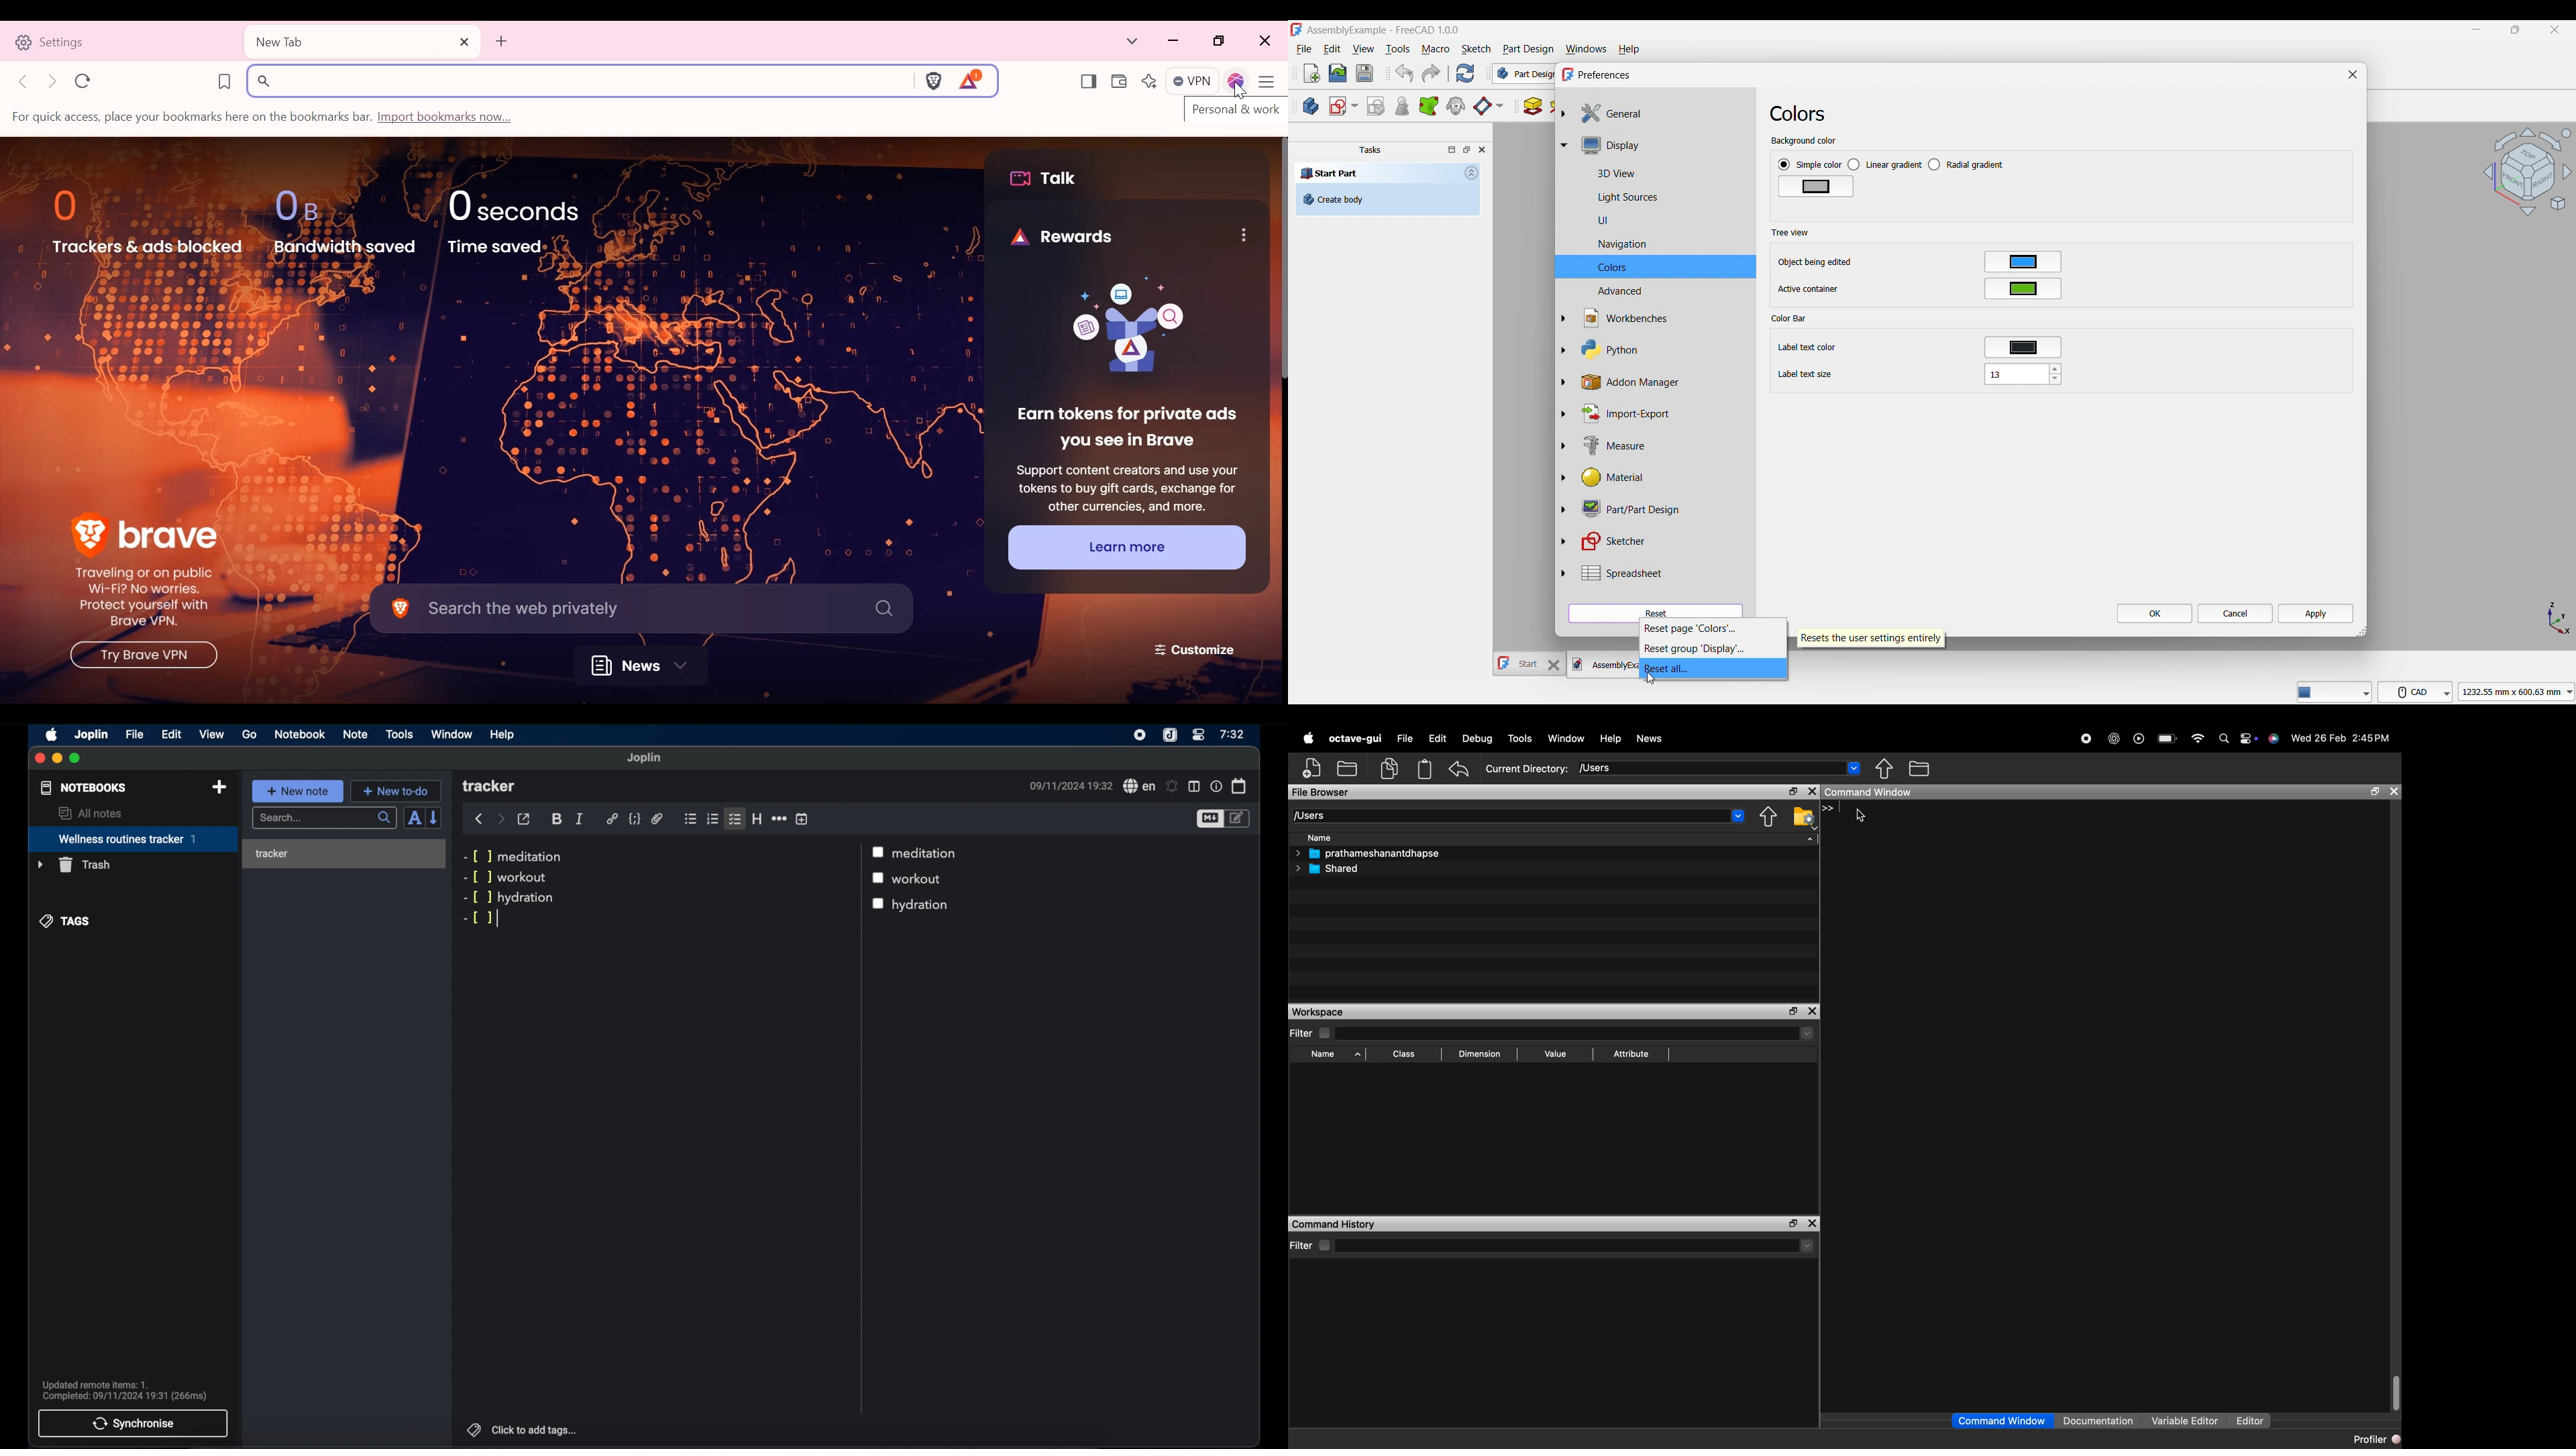 The height and width of the screenshot is (1456, 2576). I want to click on Command Window, so click(1873, 793).